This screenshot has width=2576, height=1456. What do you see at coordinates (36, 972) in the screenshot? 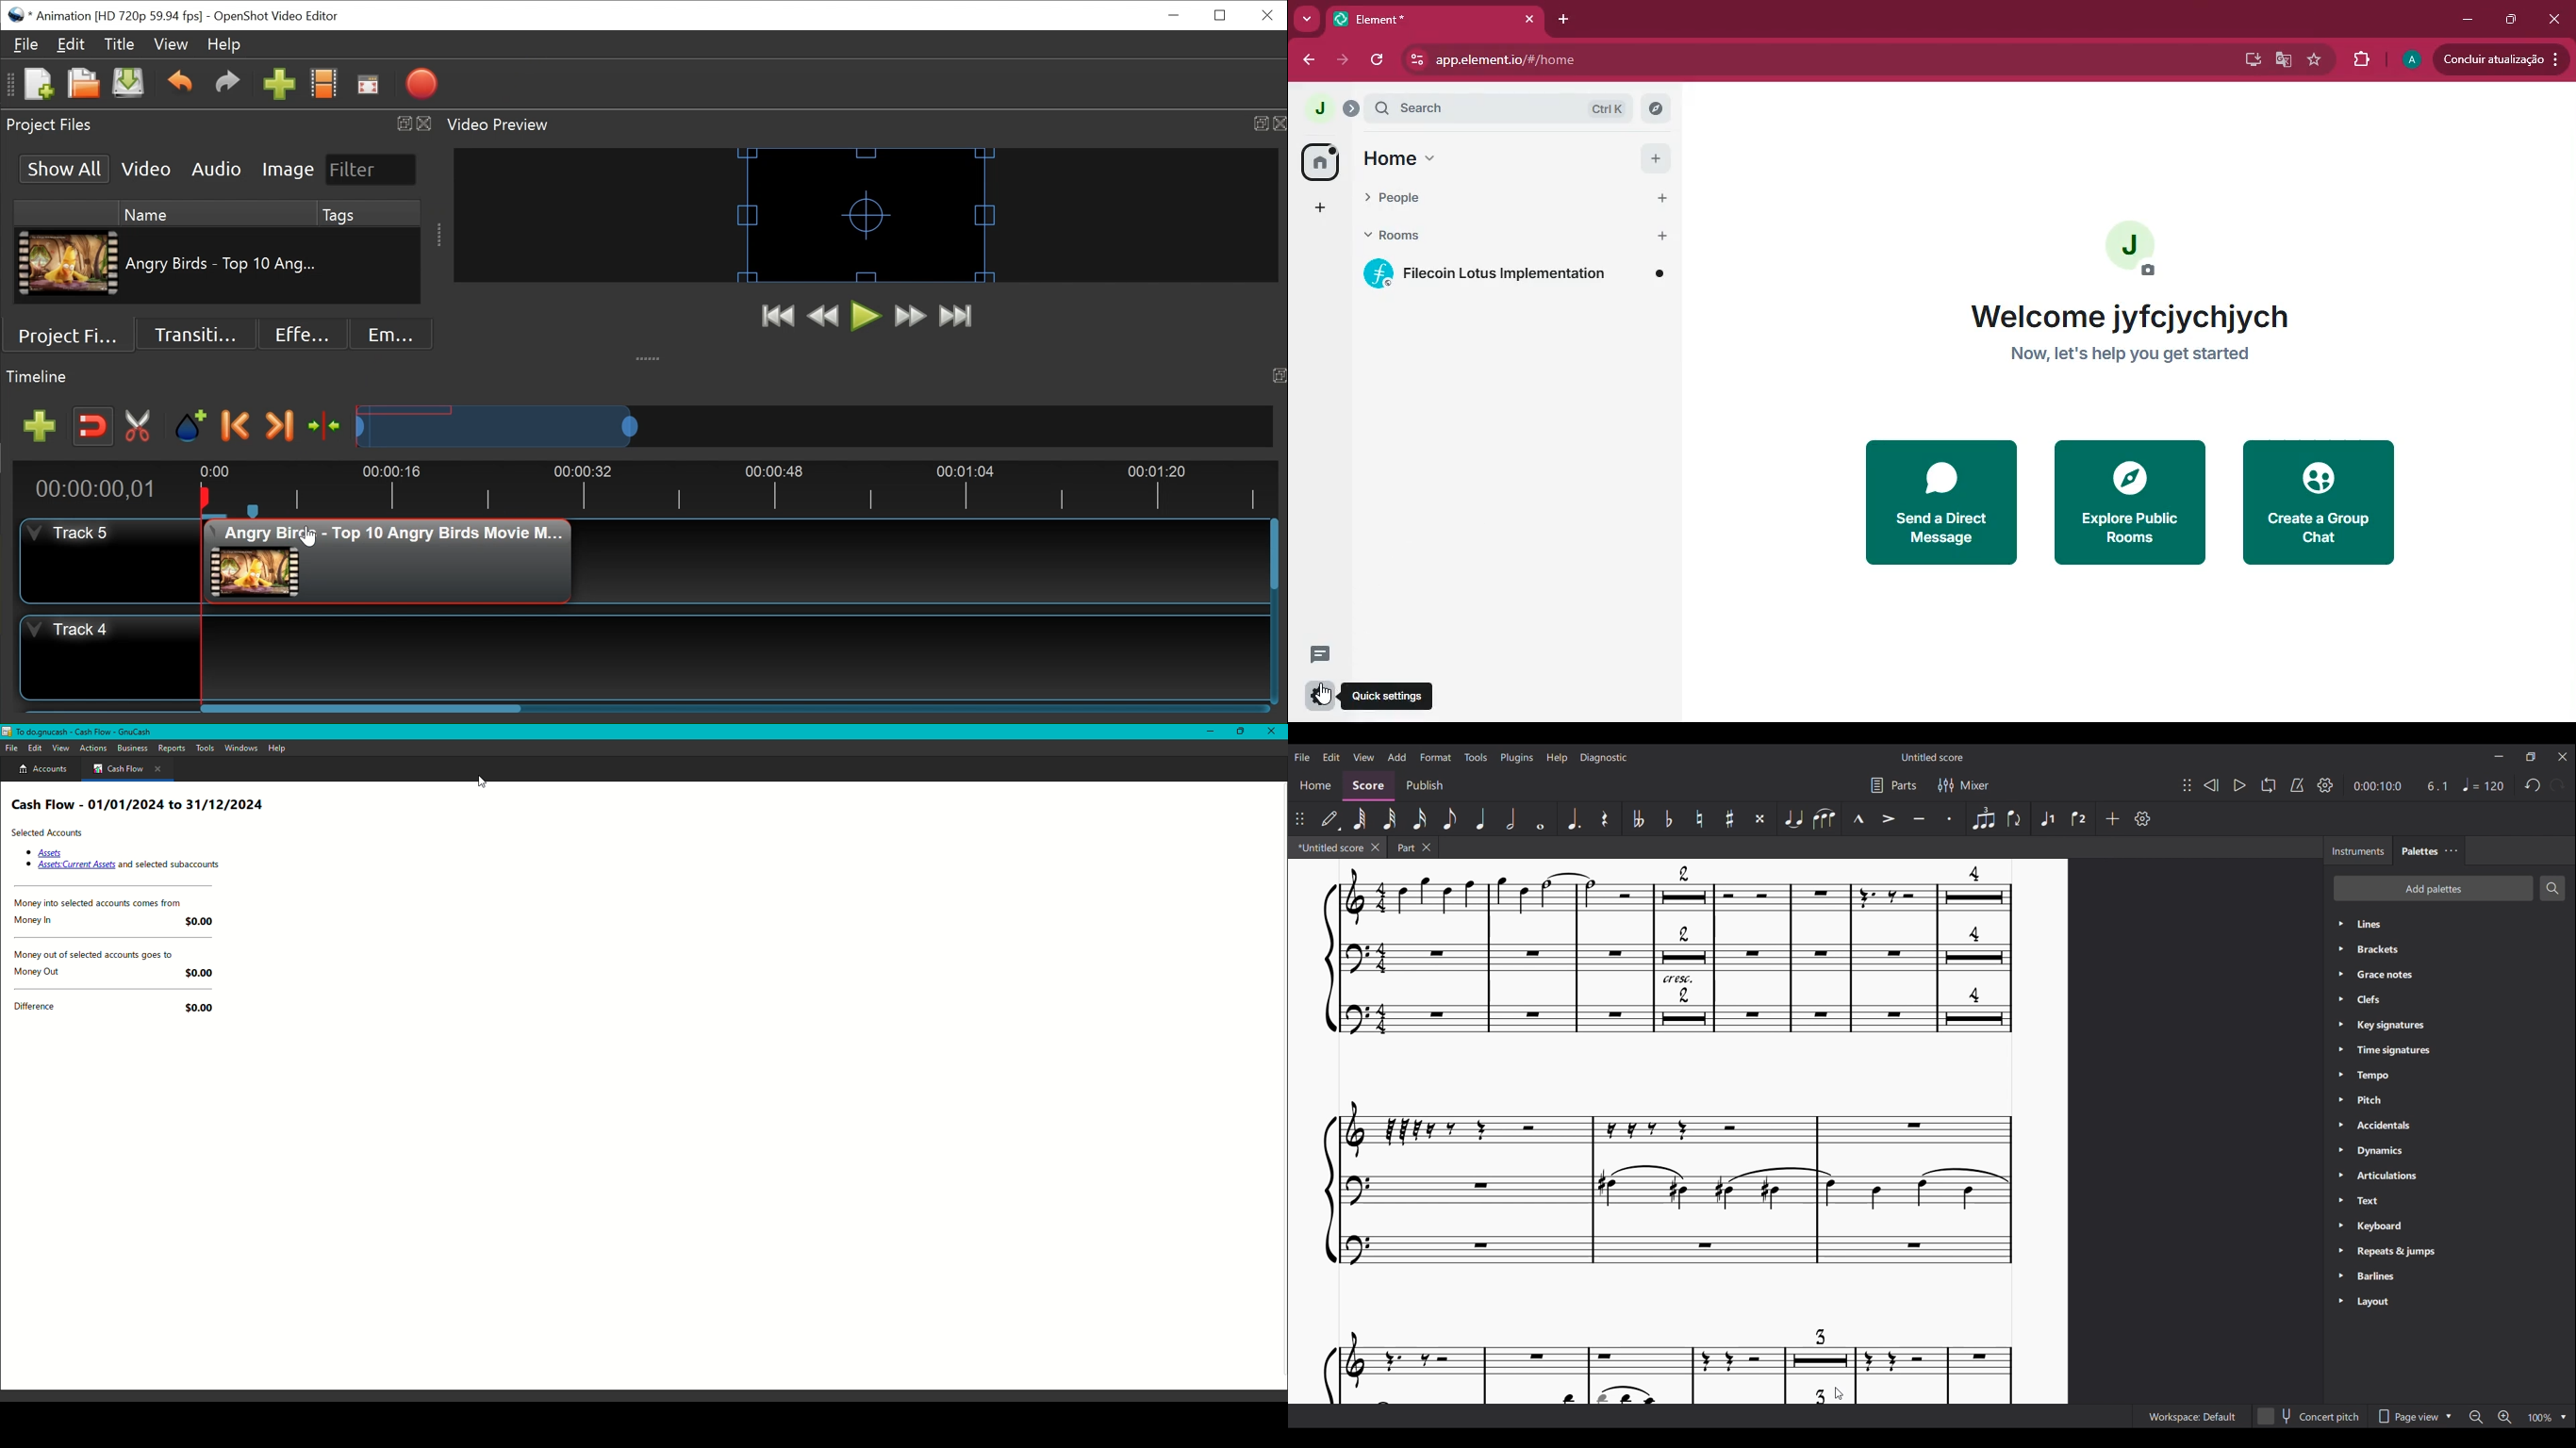
I see `Money Out` at bounding box center [36, 972].